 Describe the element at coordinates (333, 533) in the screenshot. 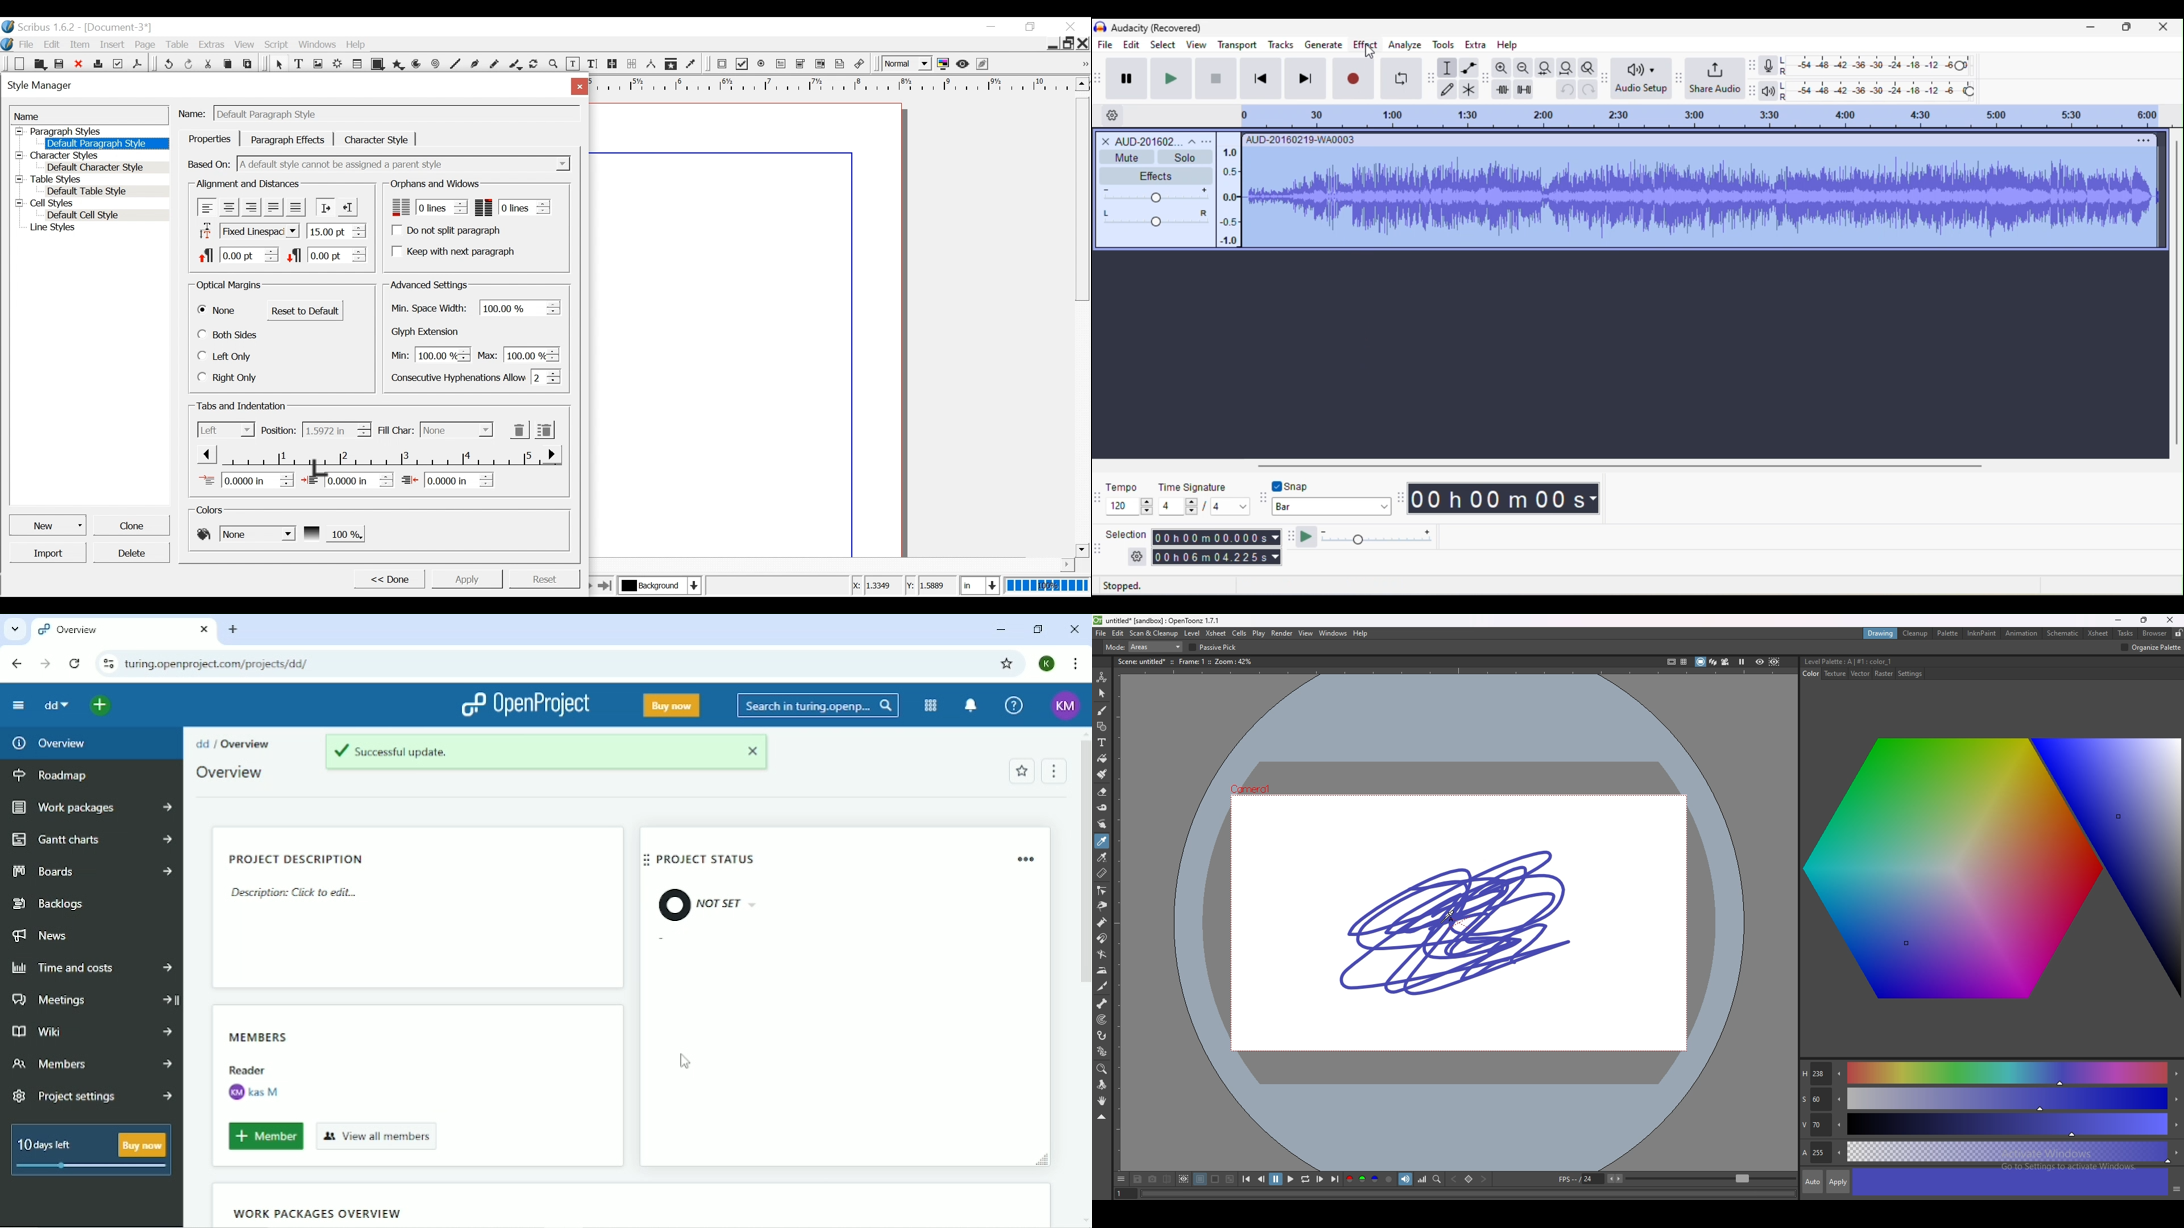

I see `Background shade` at that location.